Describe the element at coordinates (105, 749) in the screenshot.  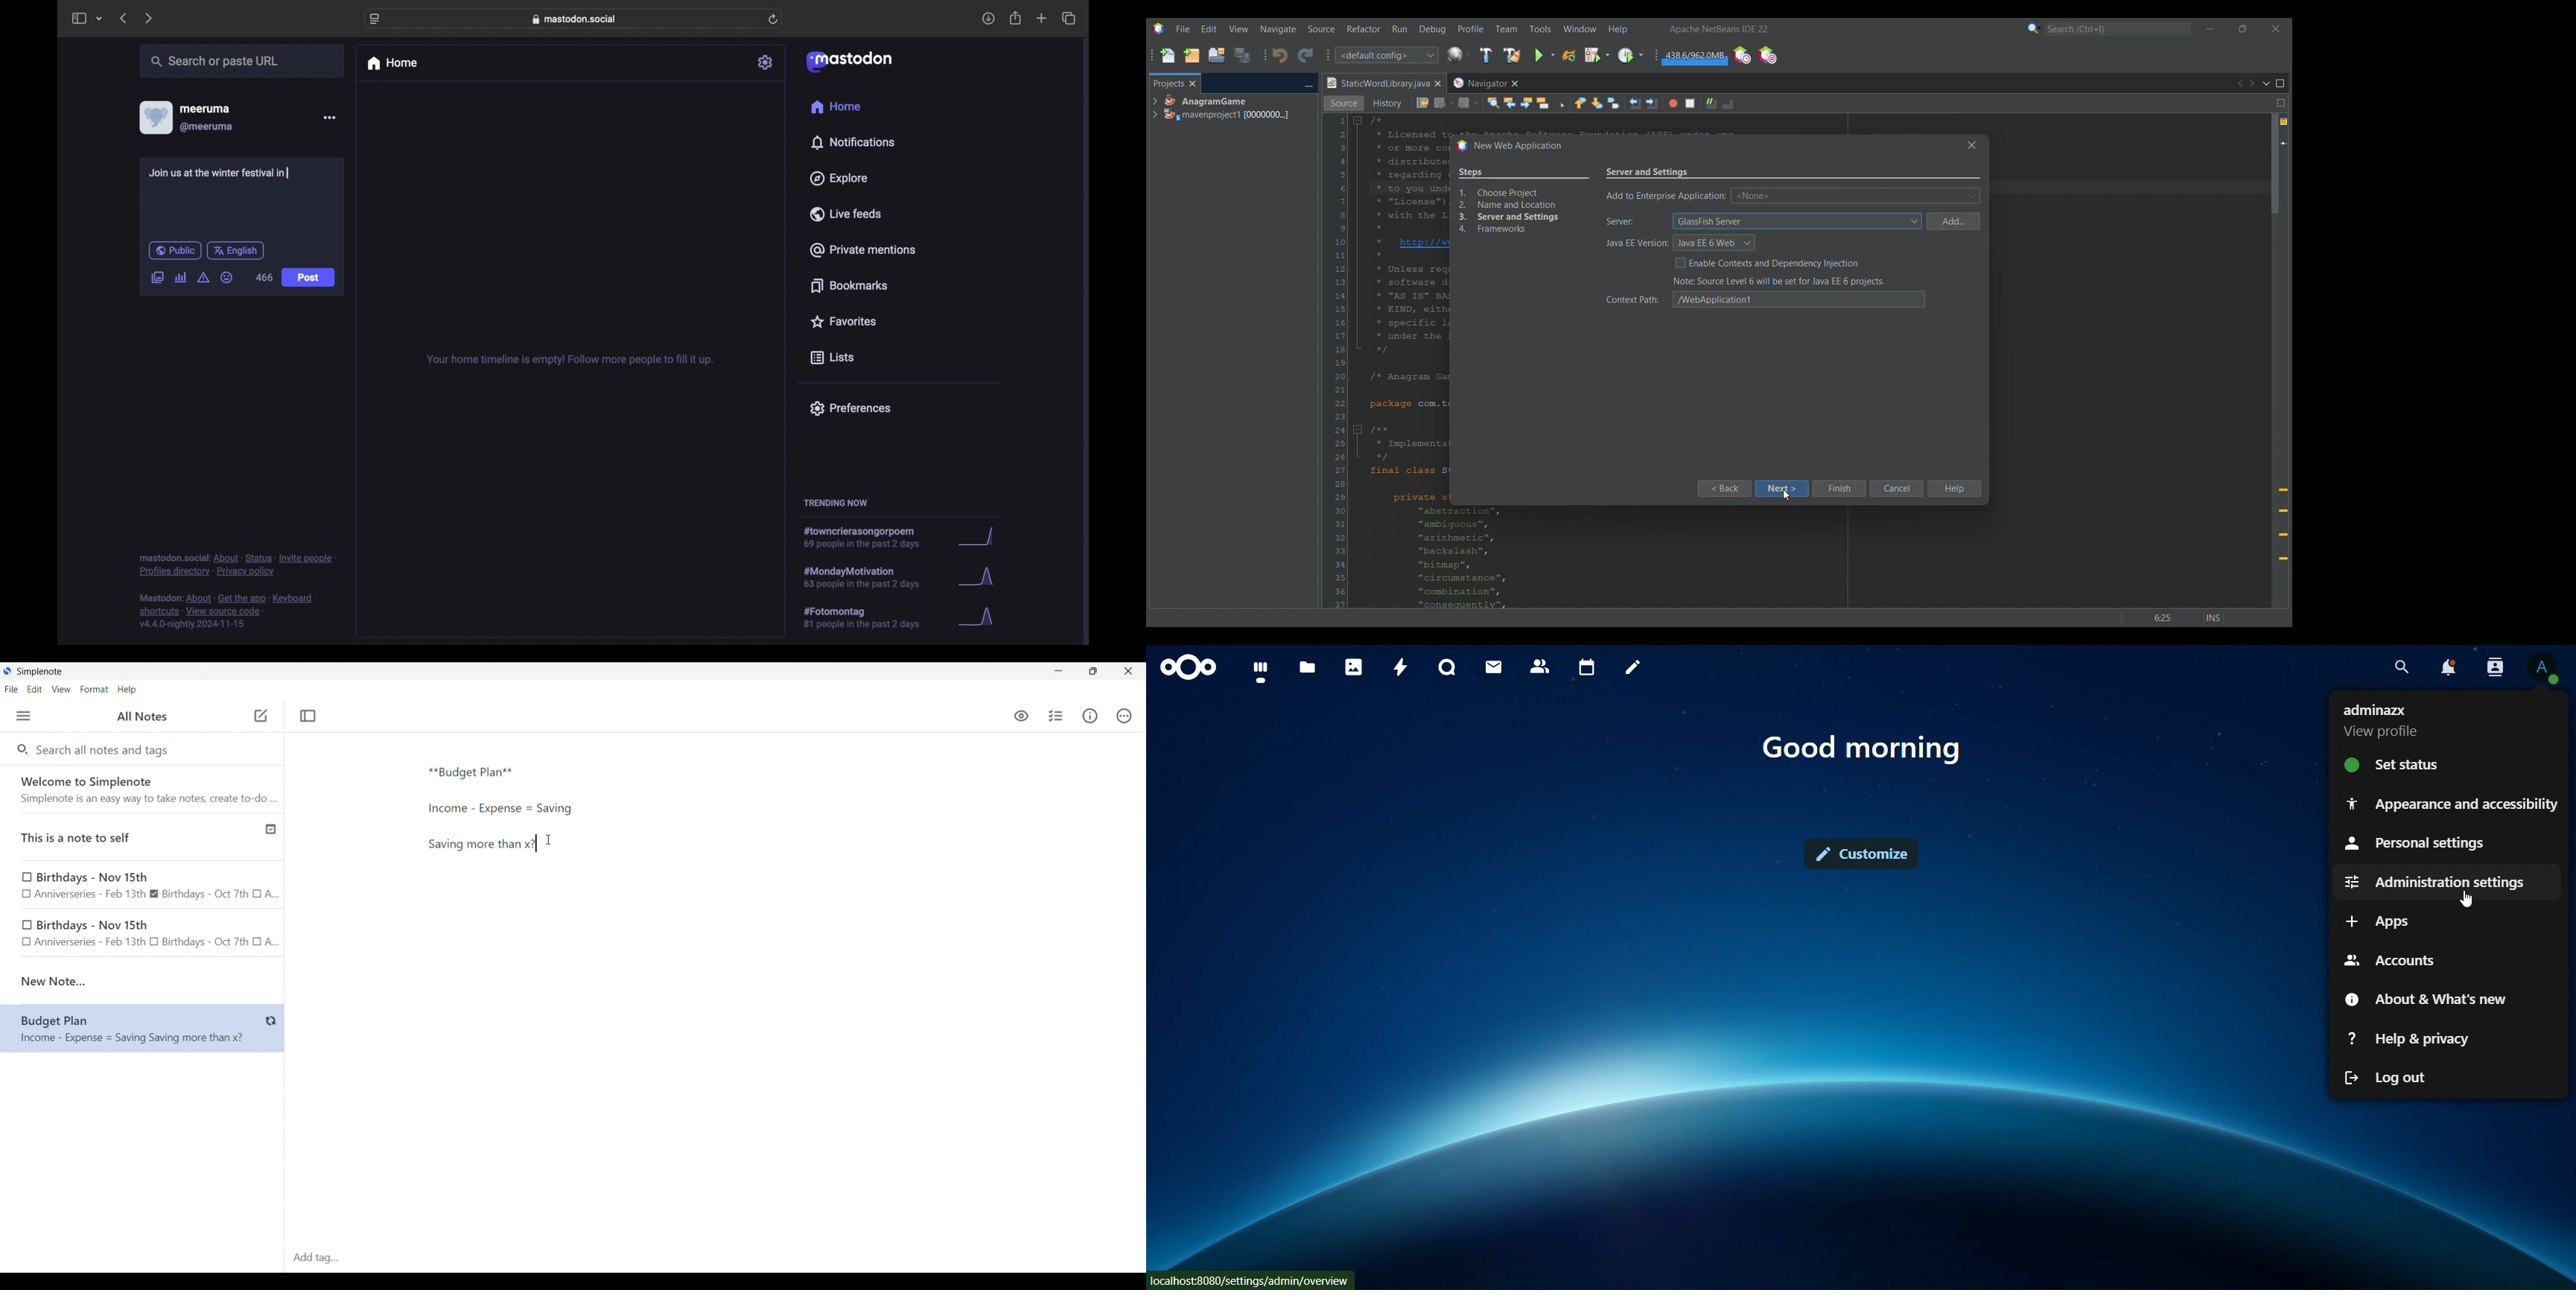
I see `Search all notes and tags` at that location.